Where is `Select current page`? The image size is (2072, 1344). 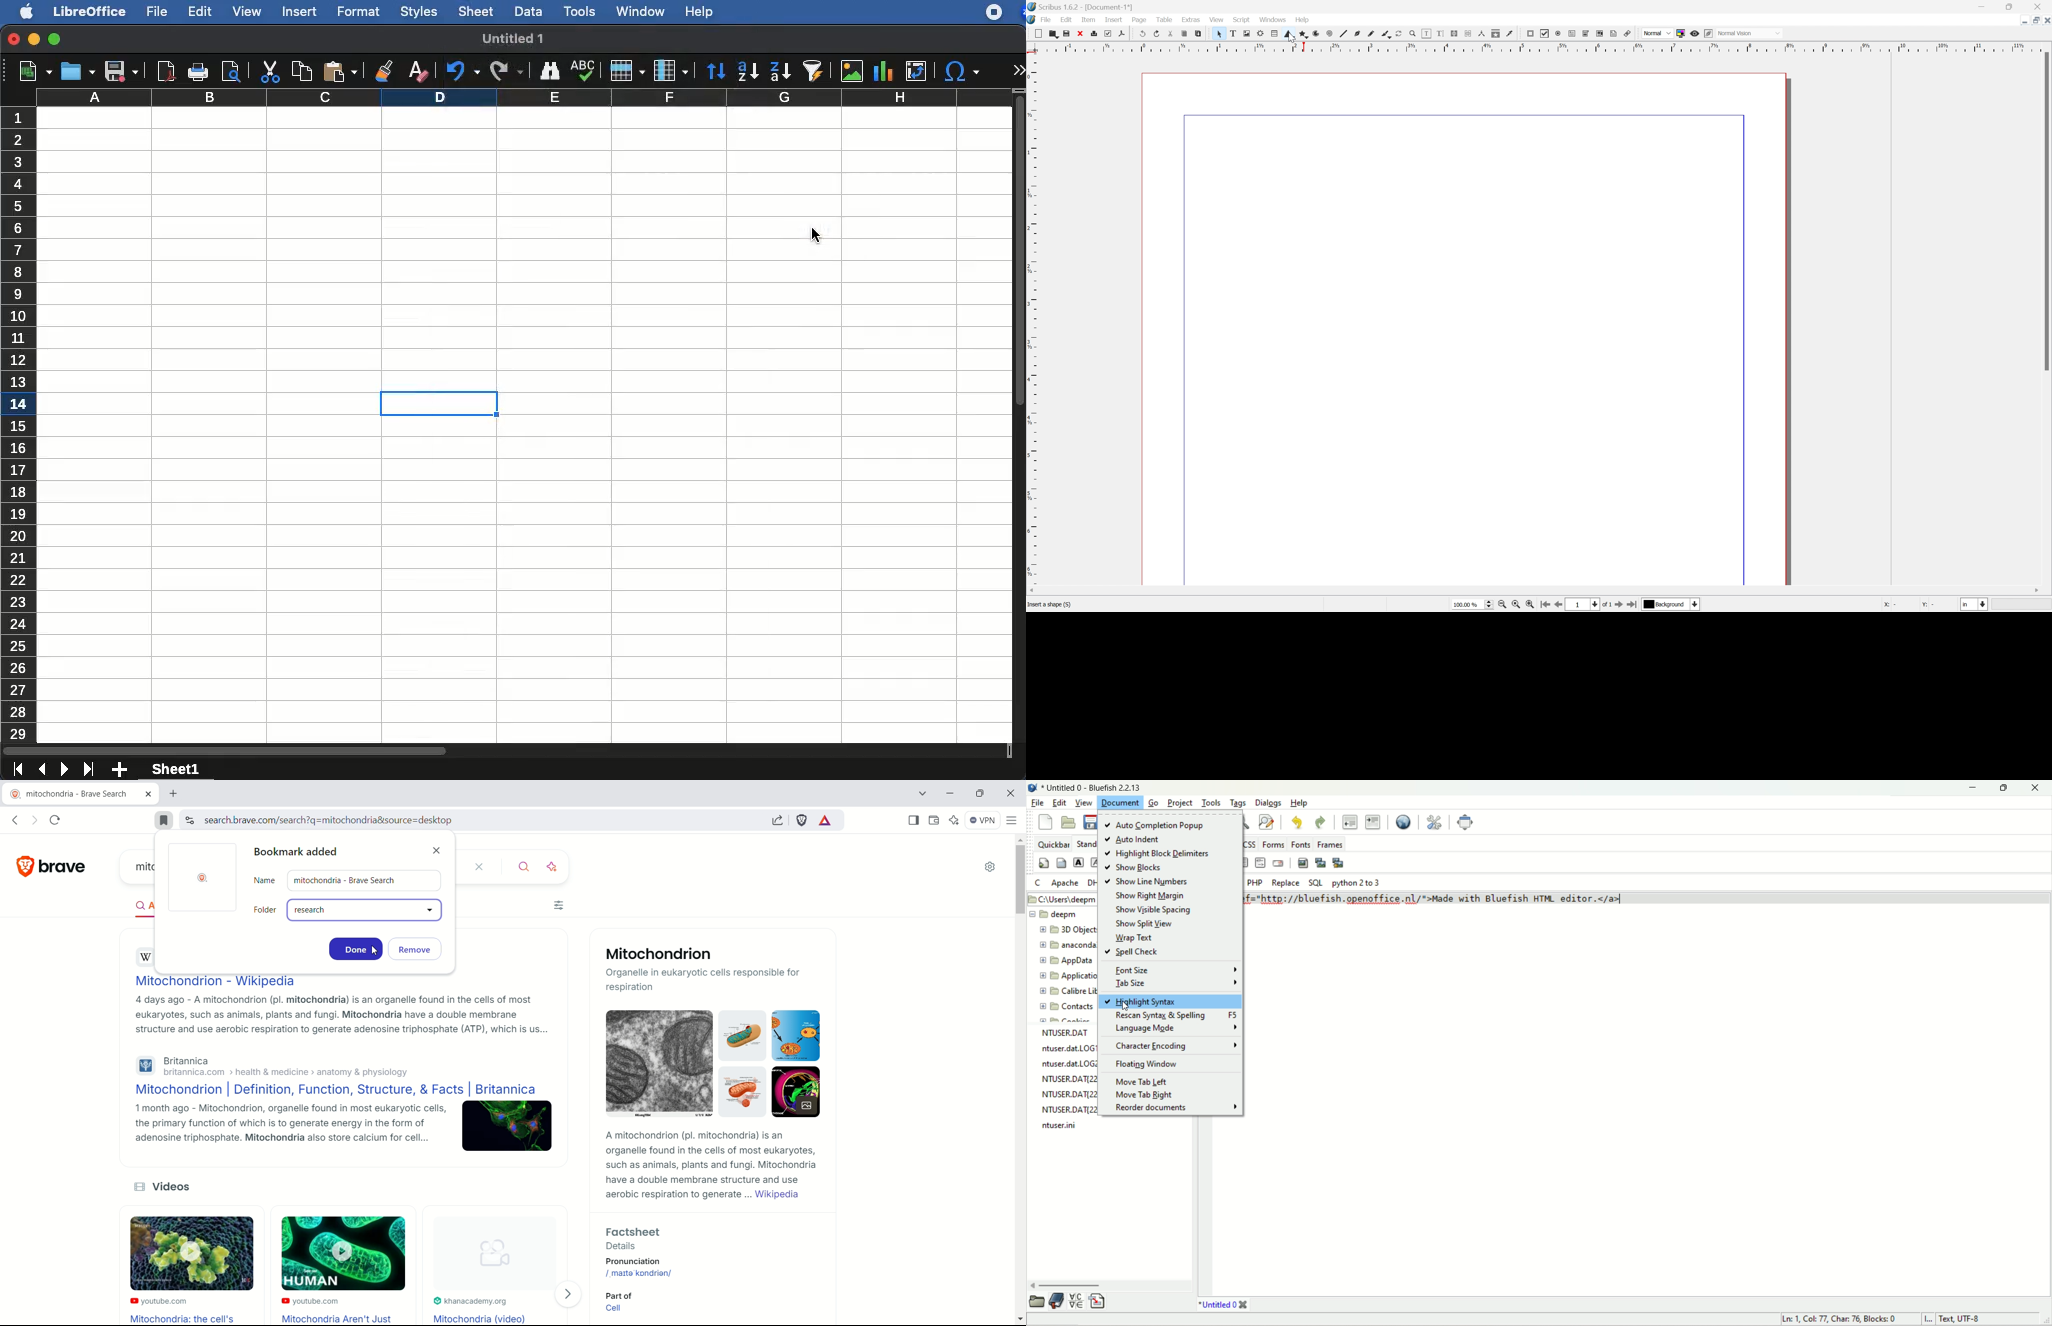
Select current page is located at coordinates (1592, 605).